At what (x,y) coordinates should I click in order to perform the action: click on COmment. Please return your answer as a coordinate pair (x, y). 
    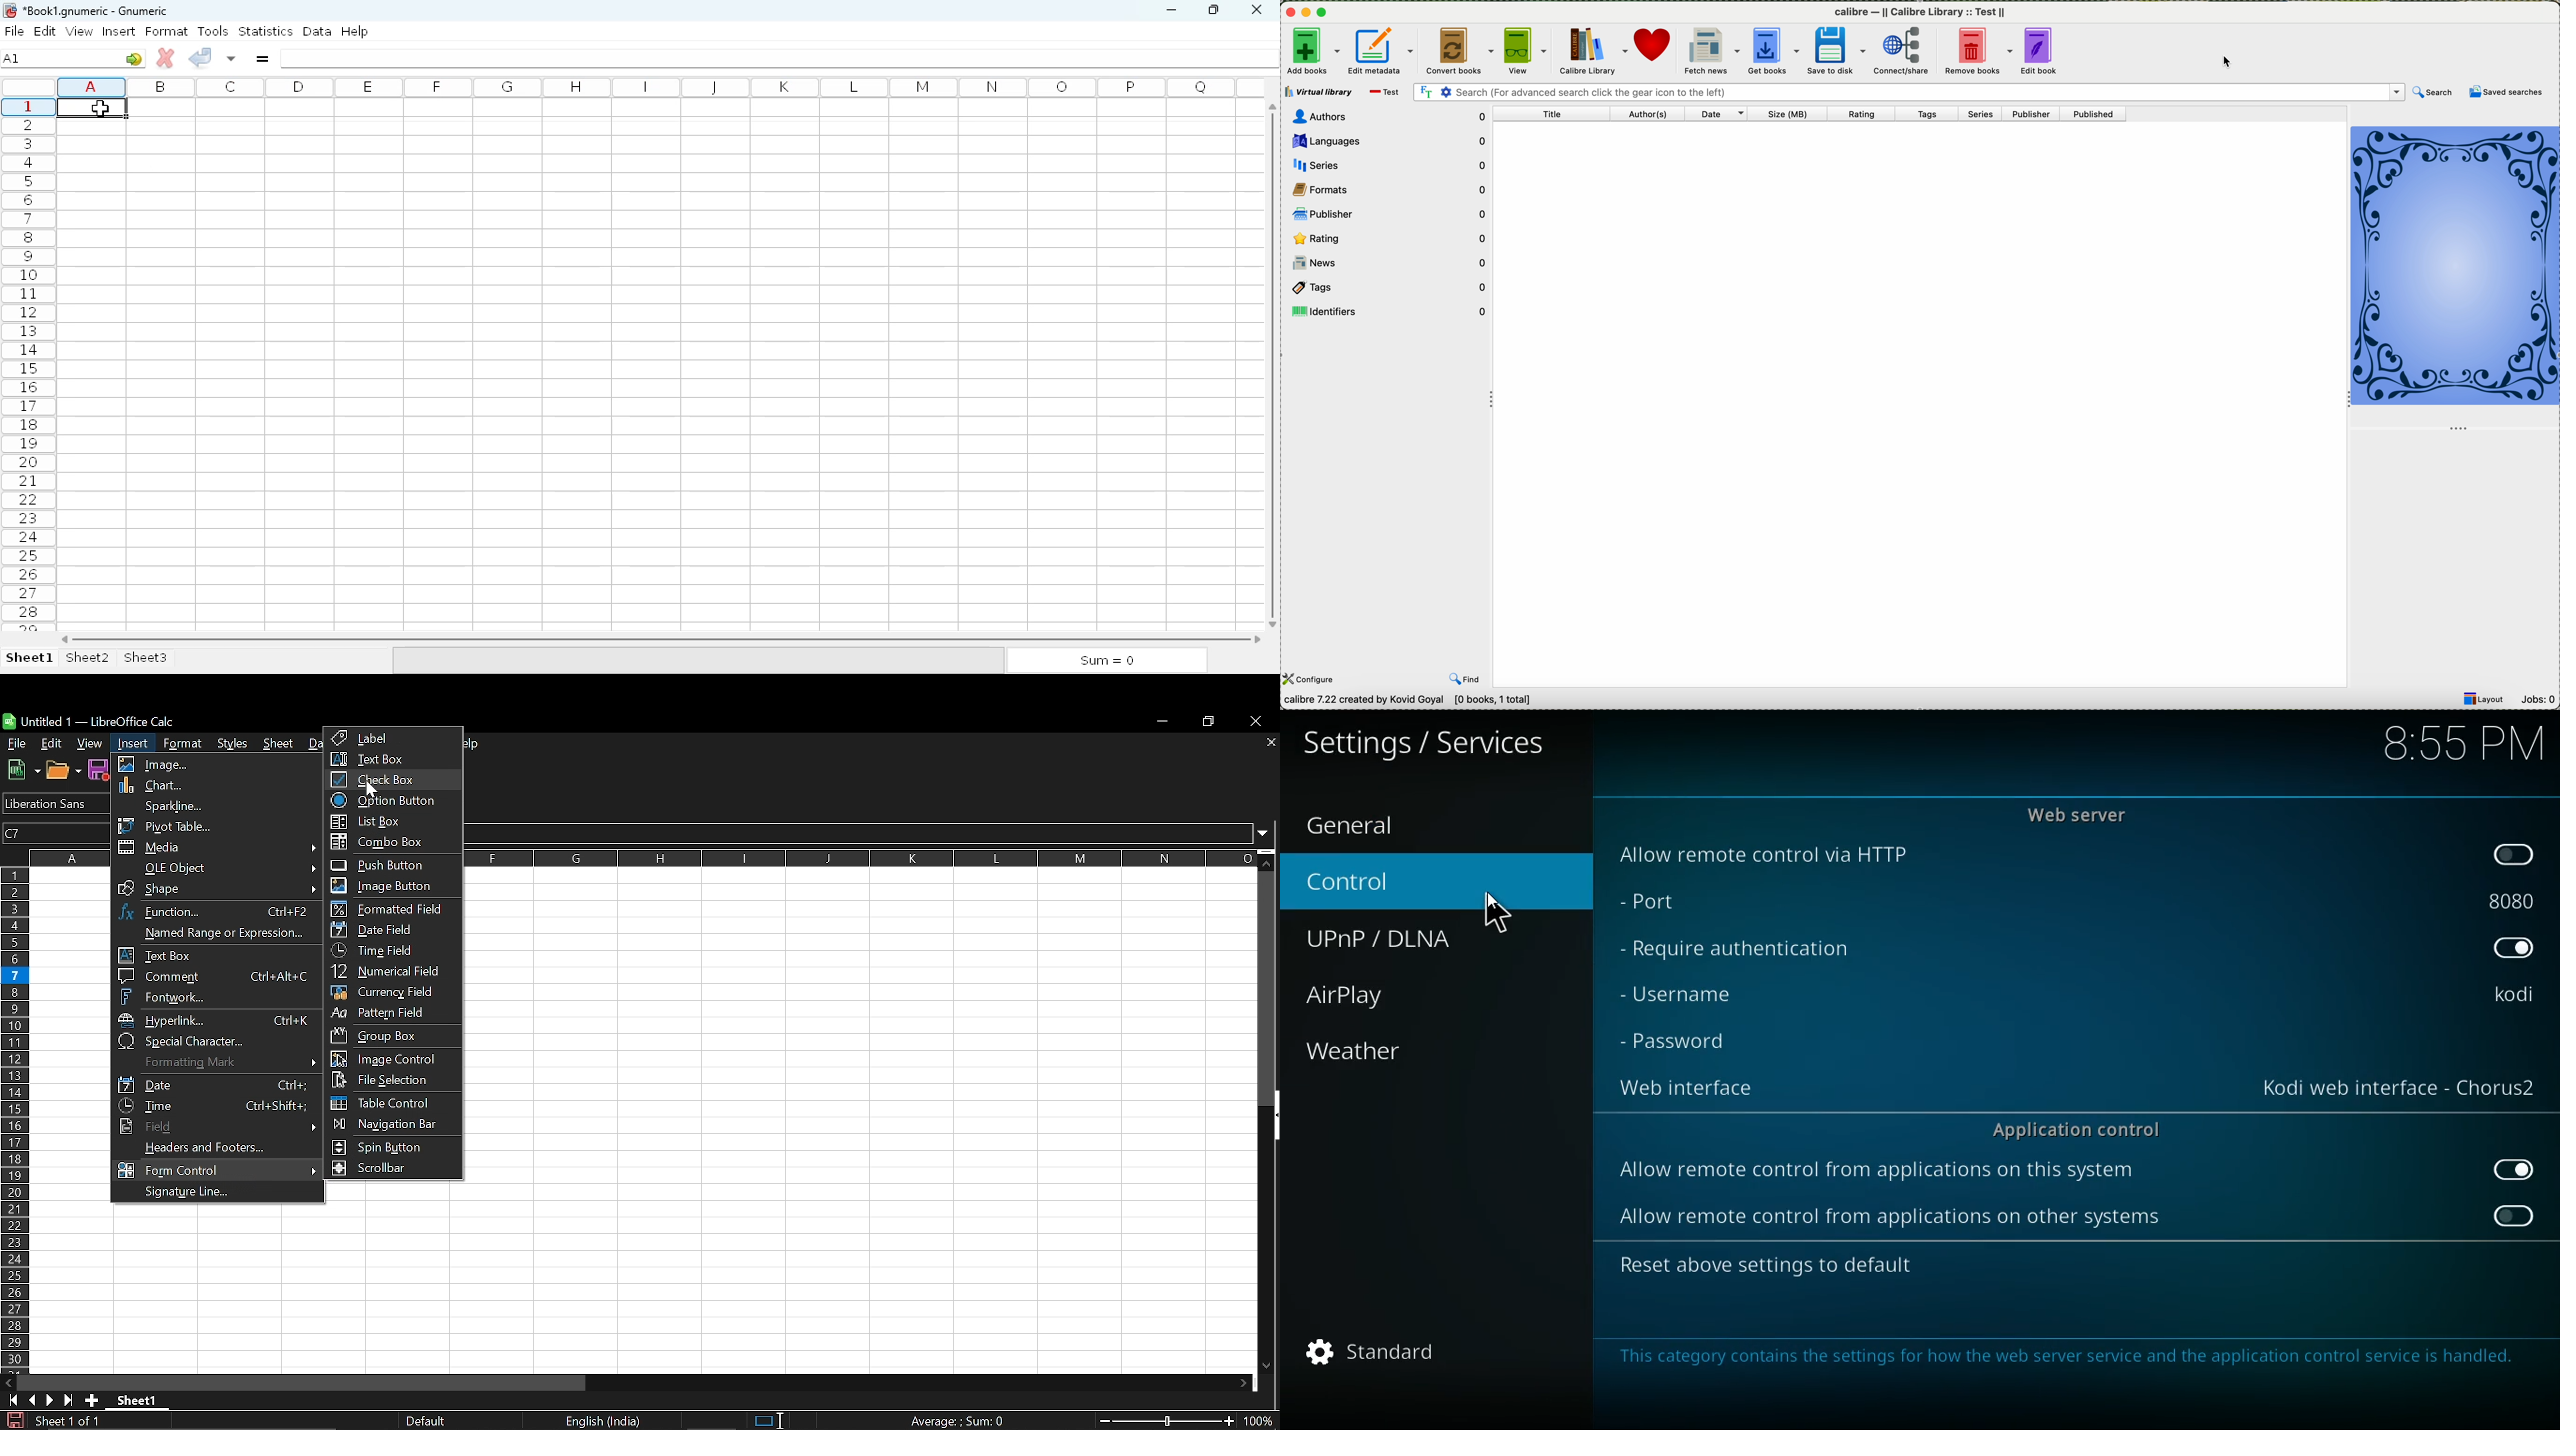
    Looking at the image, I should click on (214, 976).